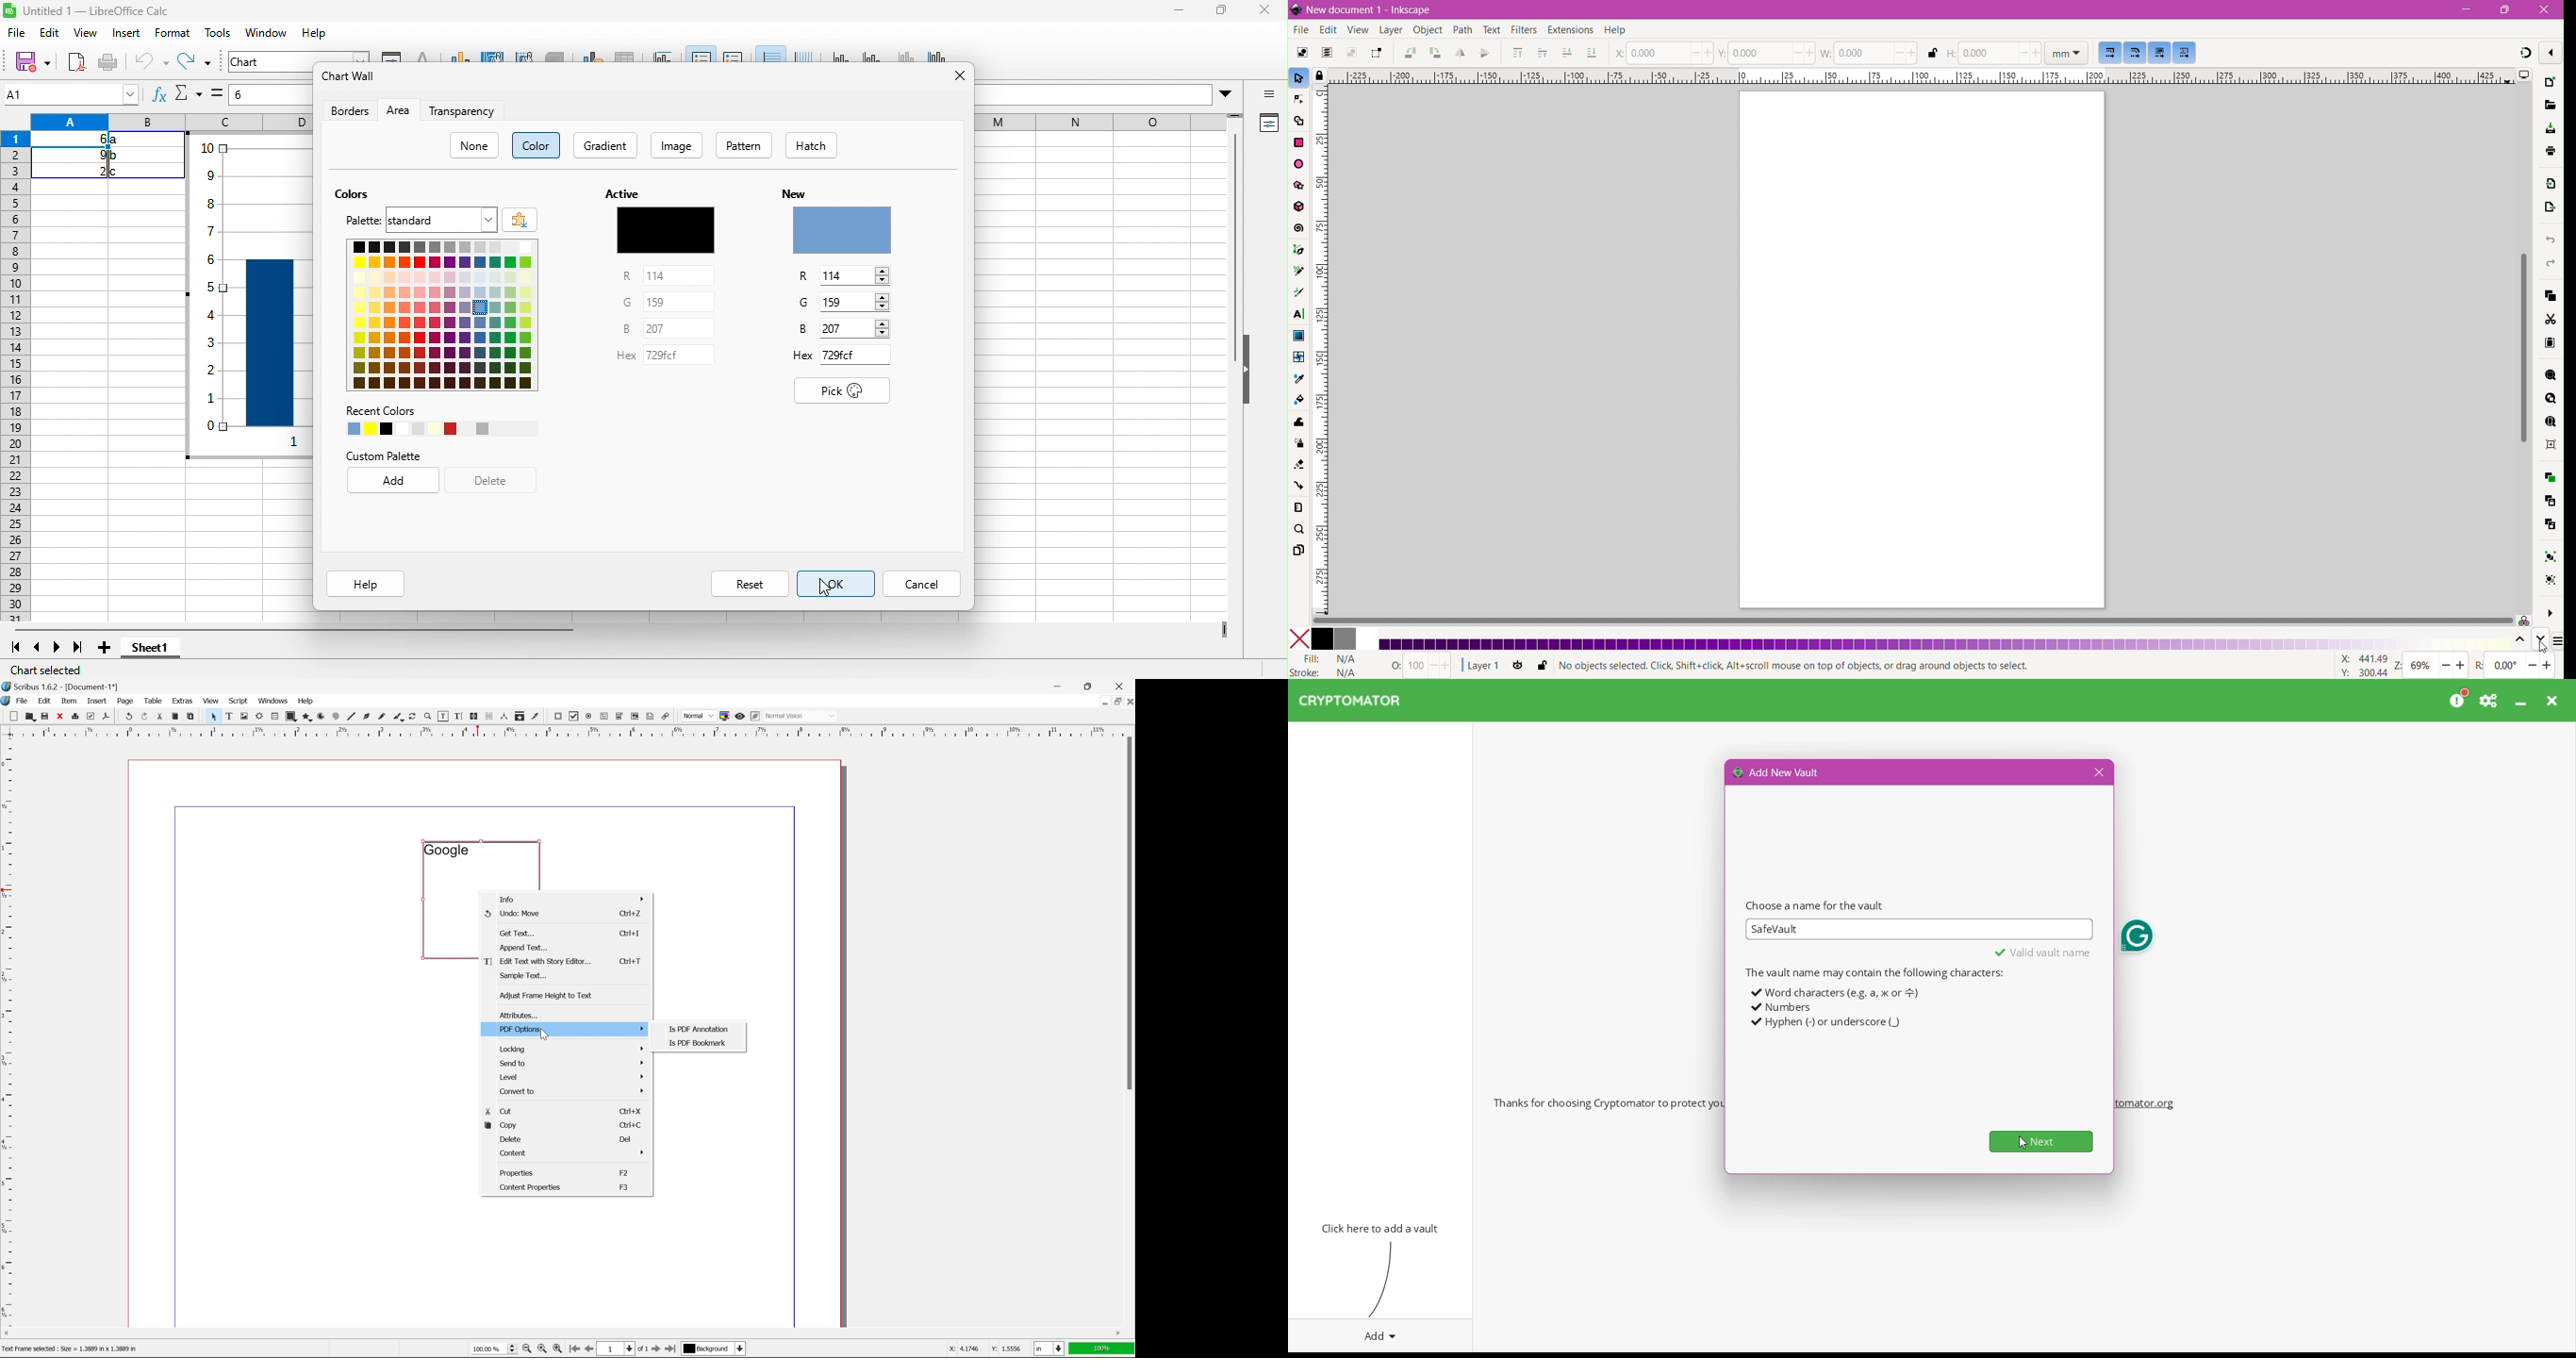 The height and width of the screenshot is (1372, 2576). I want to click on ctrl+t, so click(631, 961).